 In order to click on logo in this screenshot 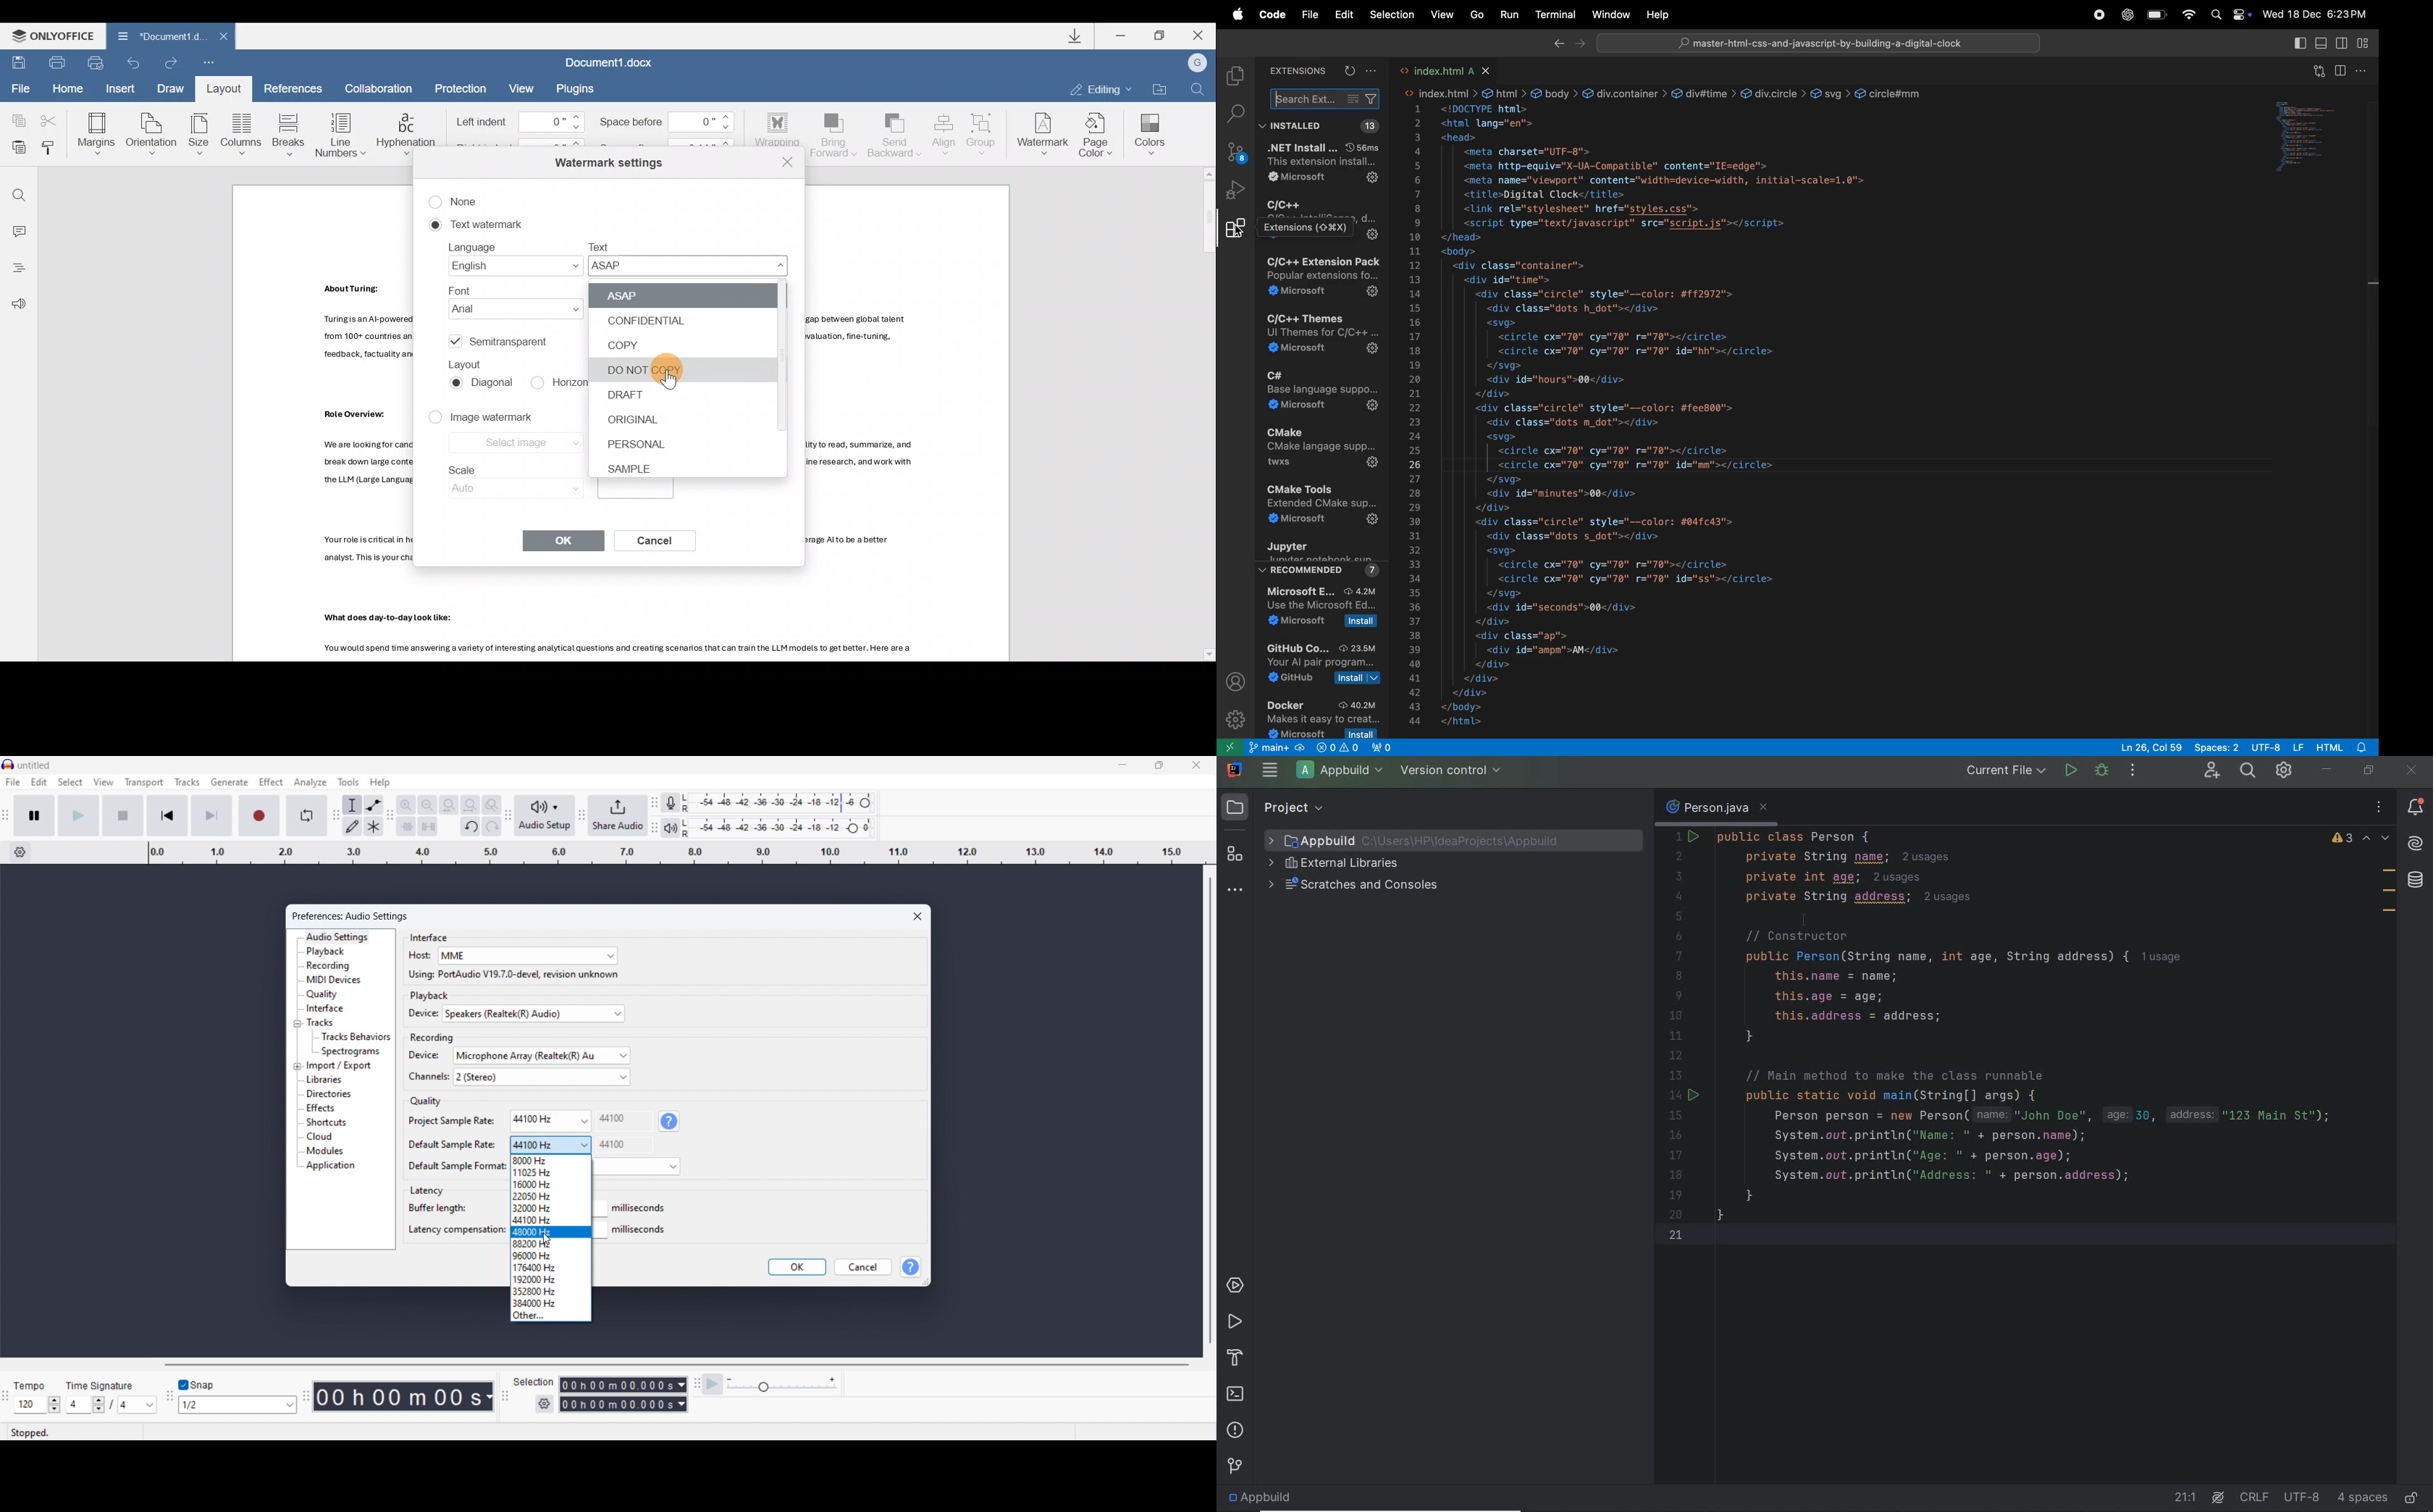, I will do `click(8, 764)`.